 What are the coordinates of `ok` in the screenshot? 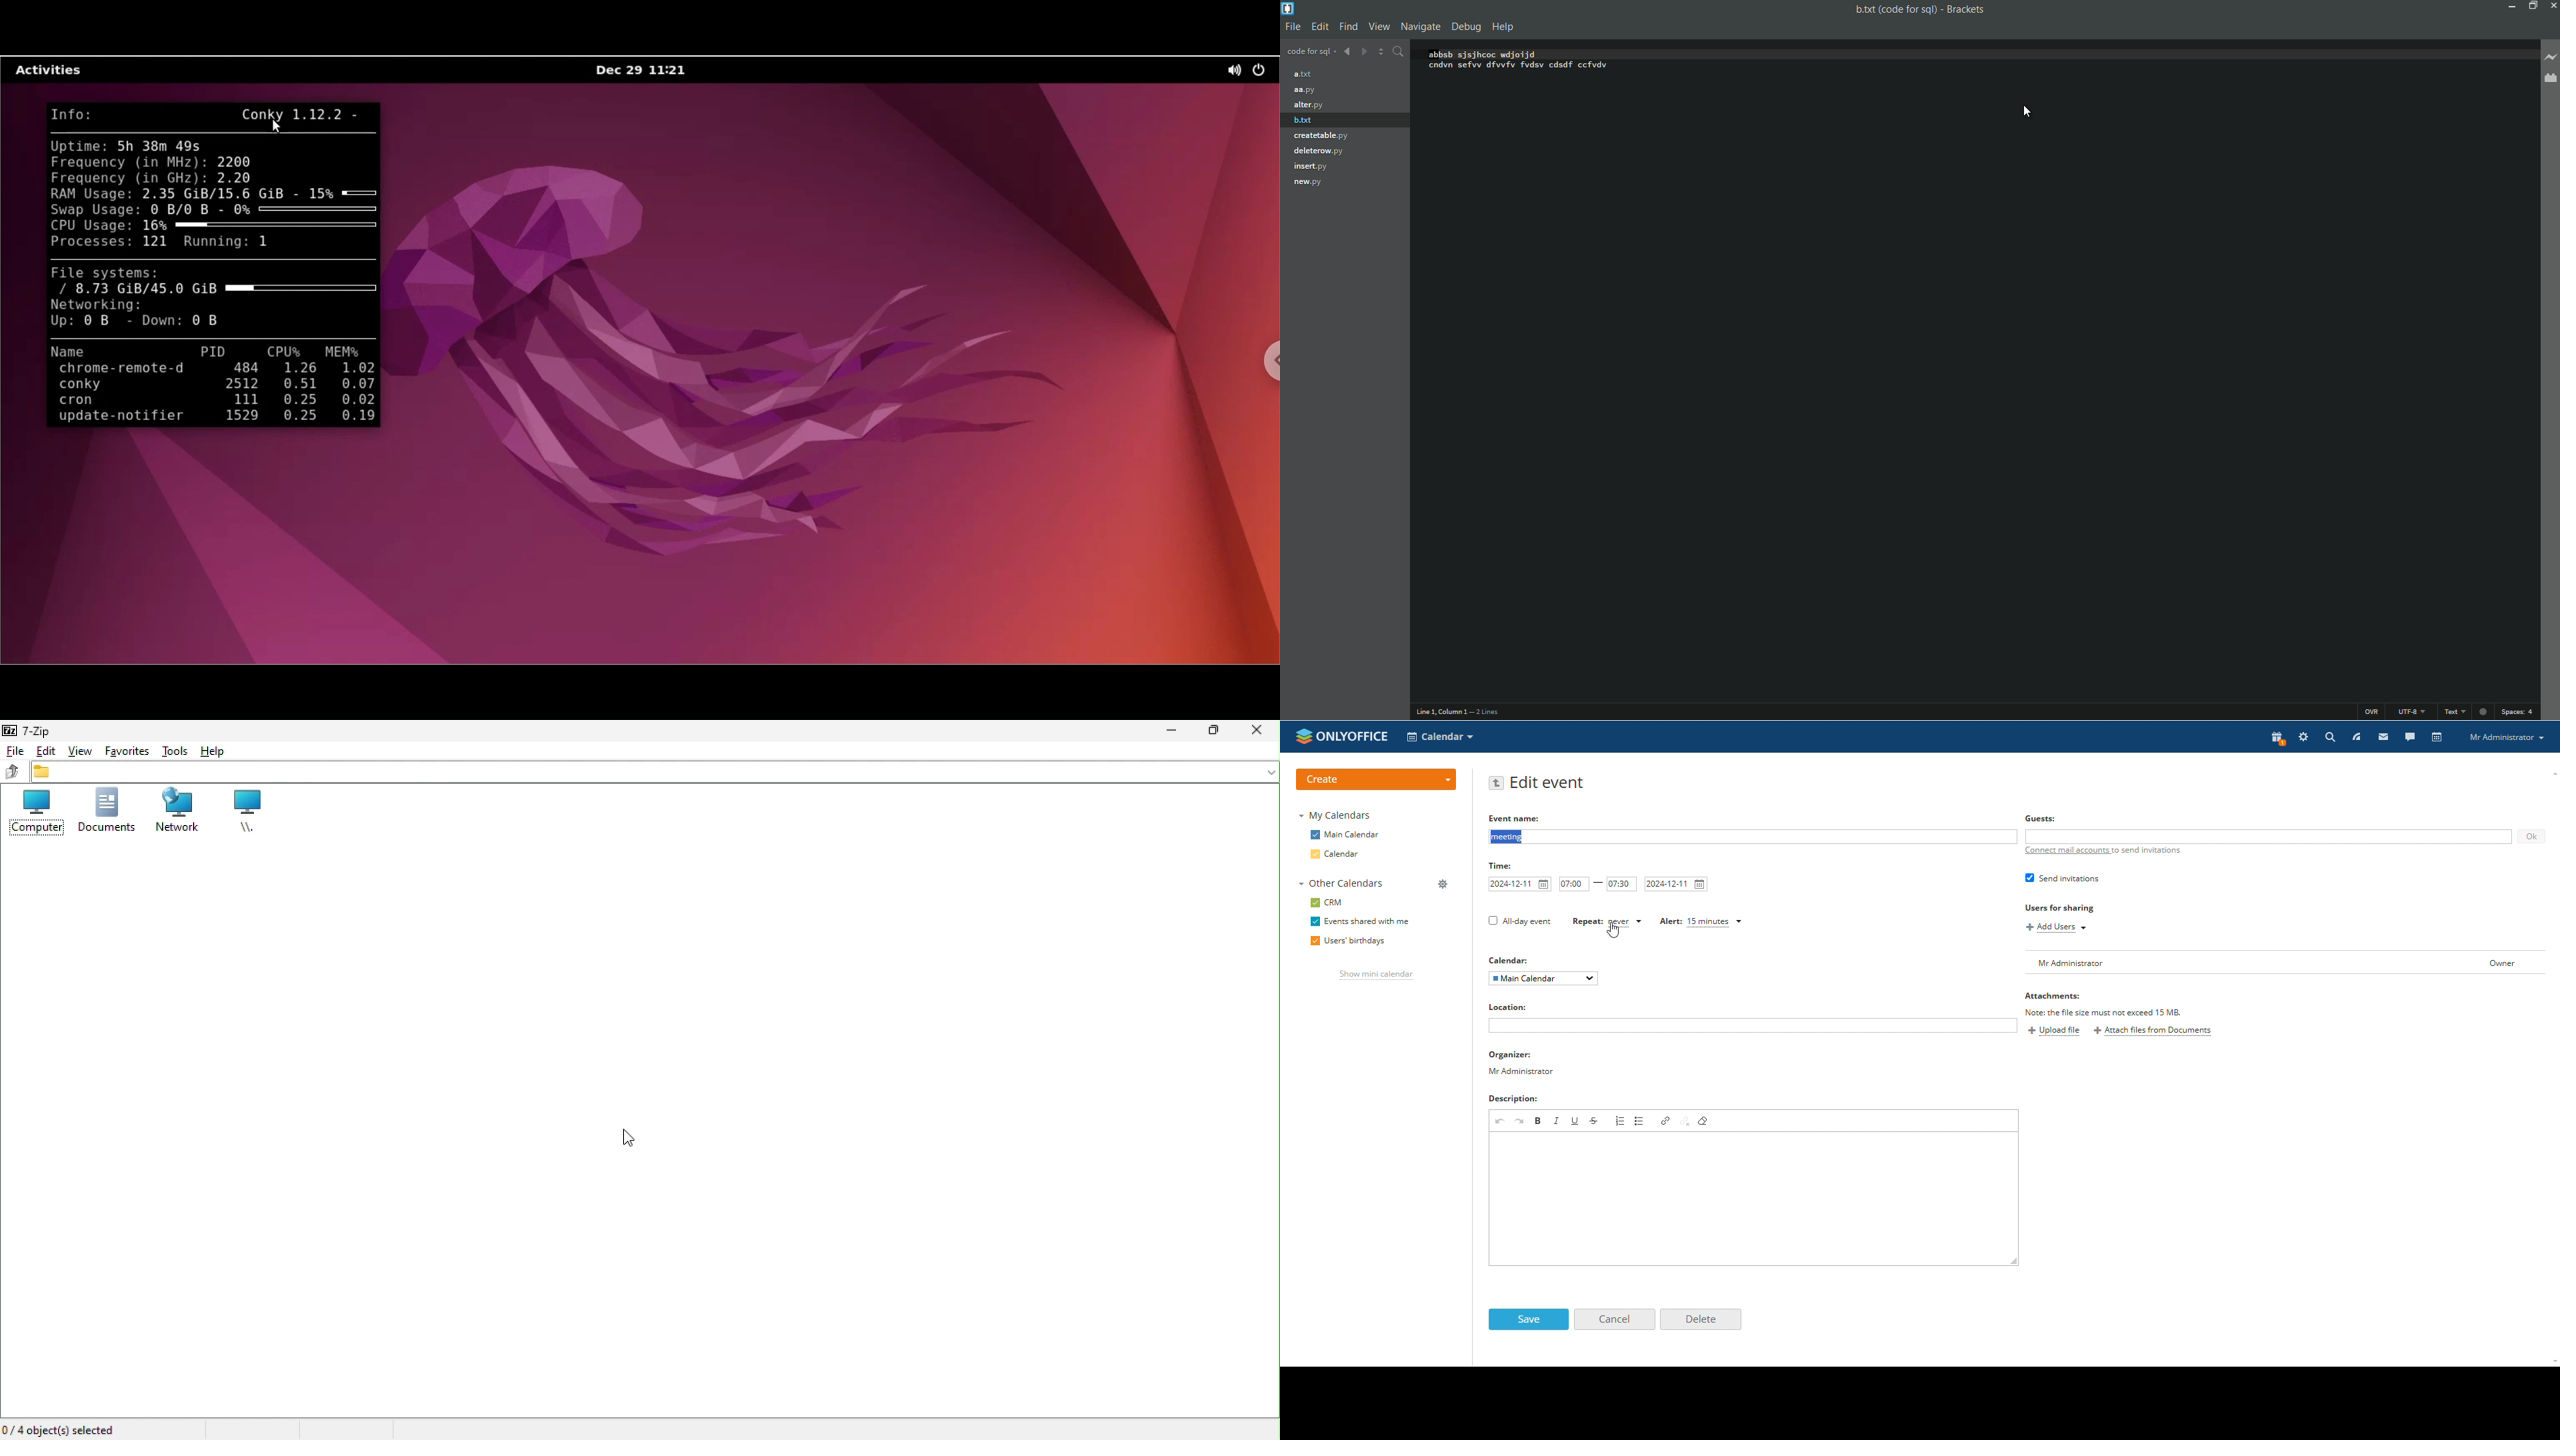 It's located at (2531, 837).